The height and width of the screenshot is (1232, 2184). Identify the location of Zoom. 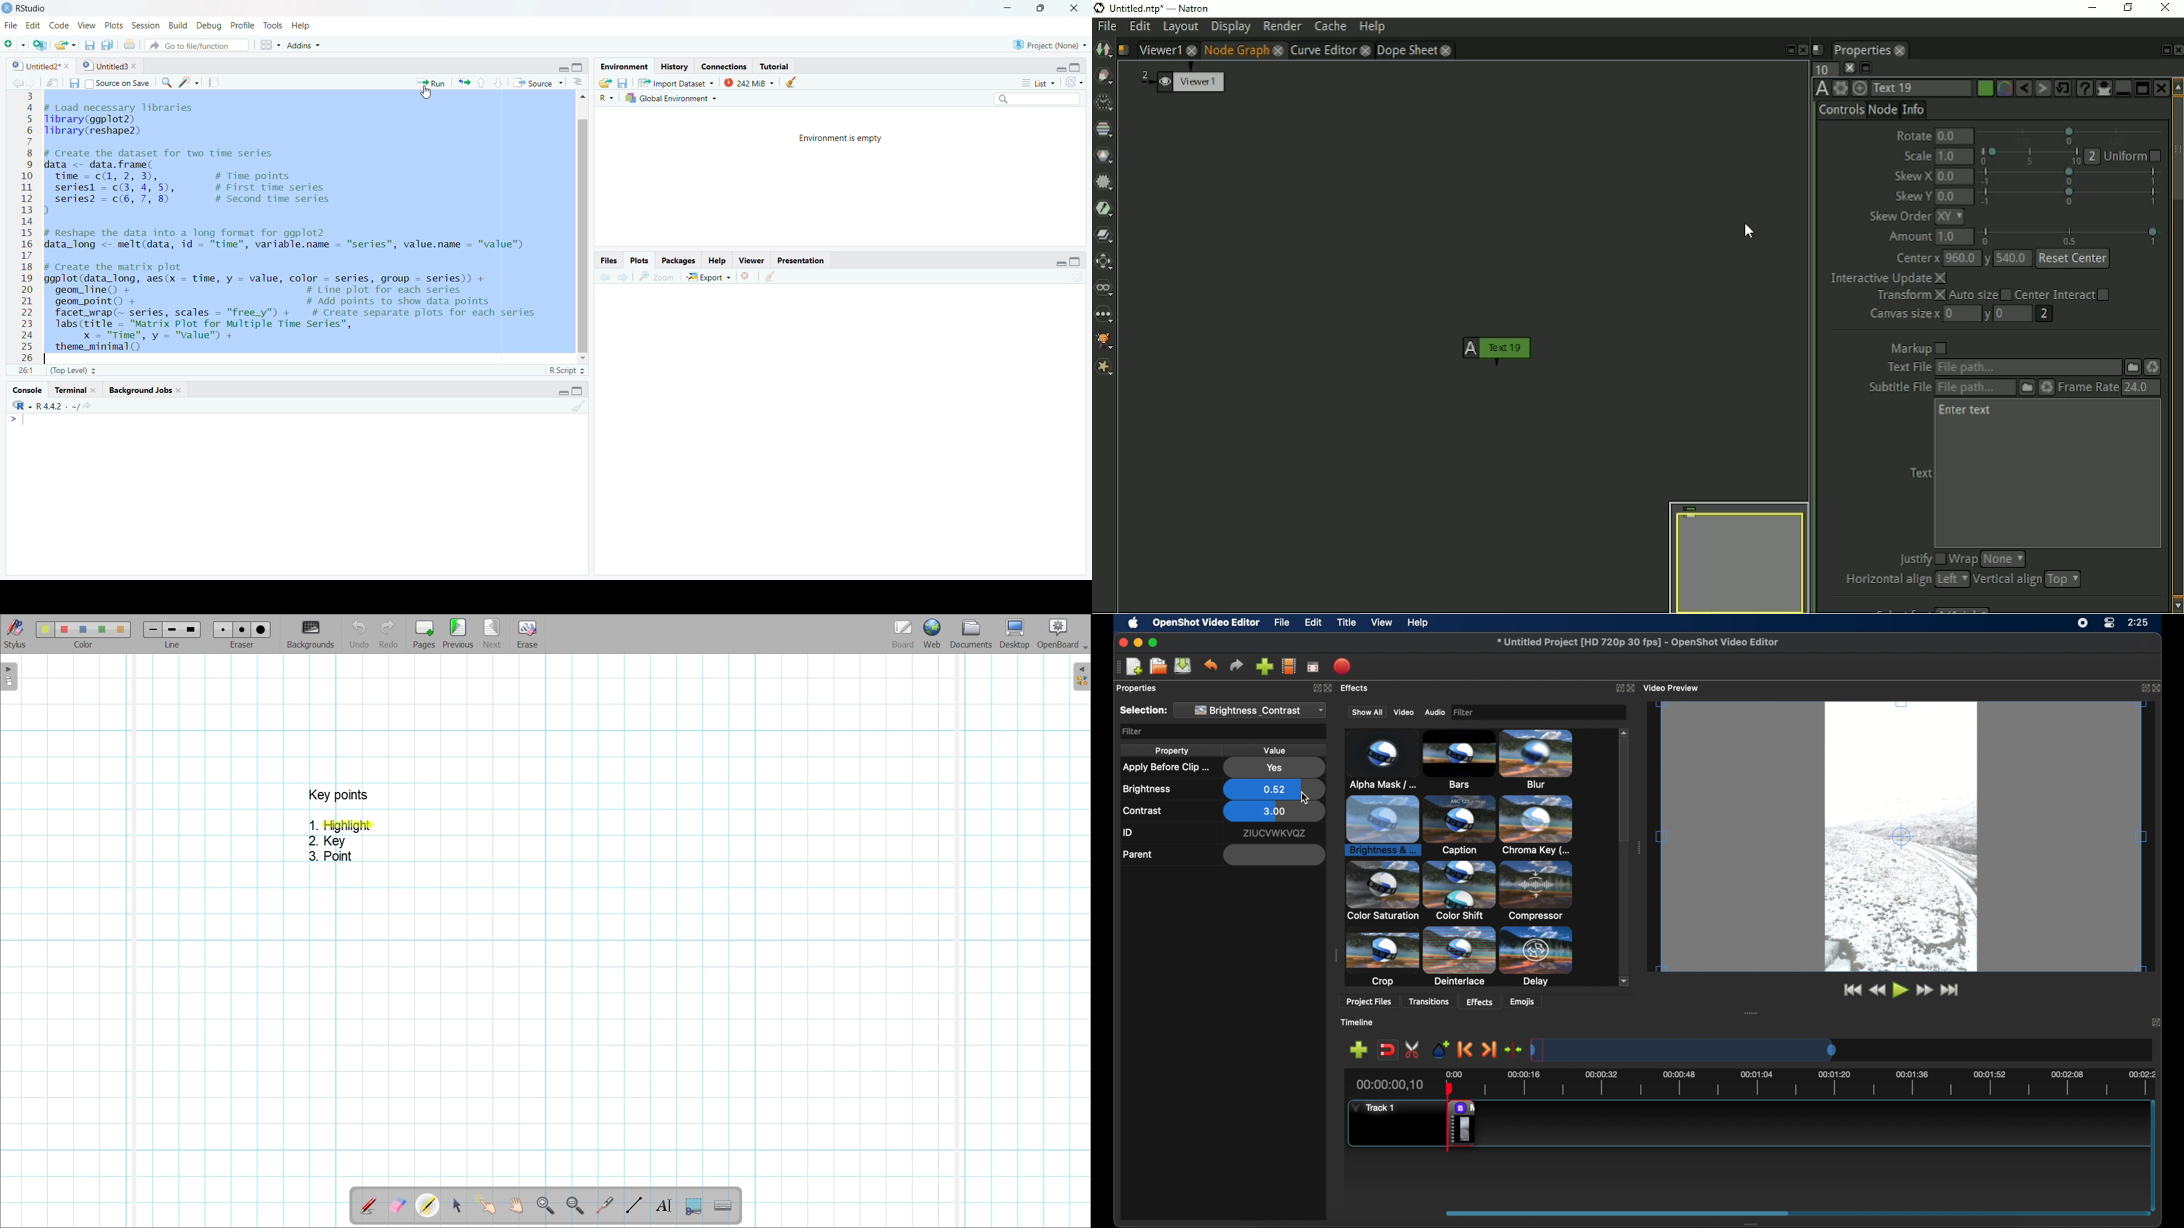
(656, 276).